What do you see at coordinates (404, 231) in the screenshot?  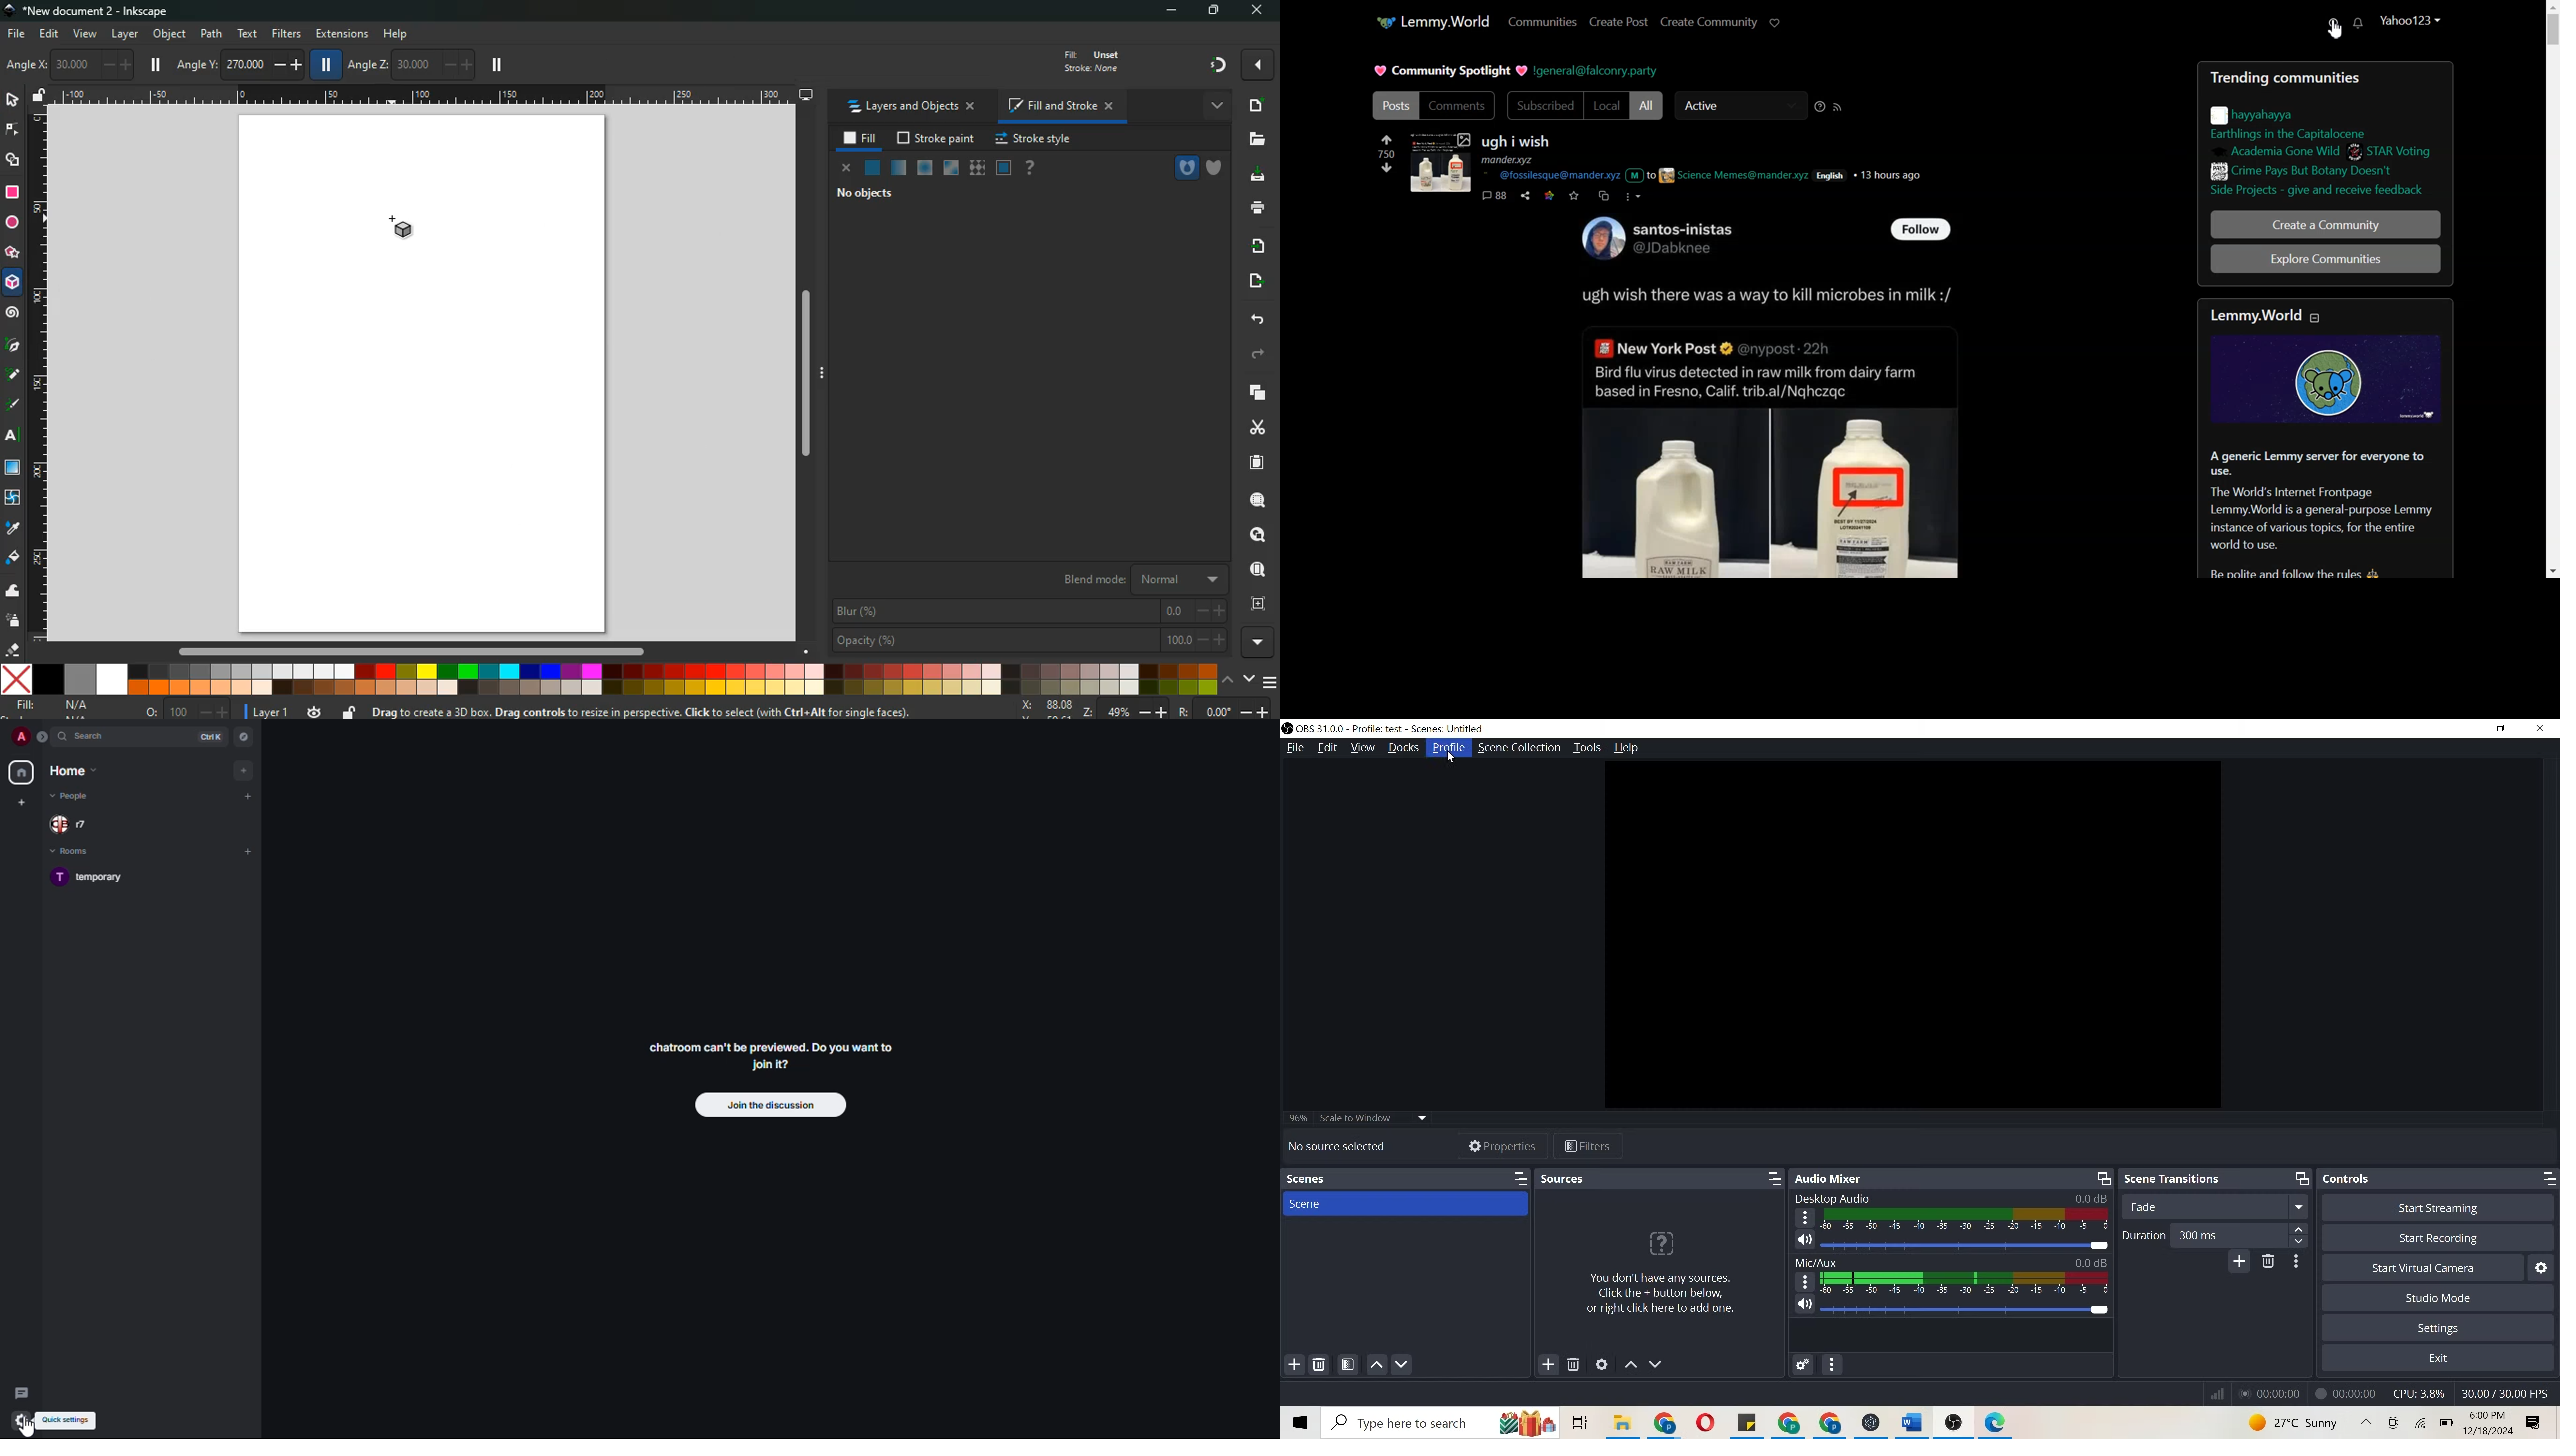 I see `3d tool` at bounding box center [404, 231].